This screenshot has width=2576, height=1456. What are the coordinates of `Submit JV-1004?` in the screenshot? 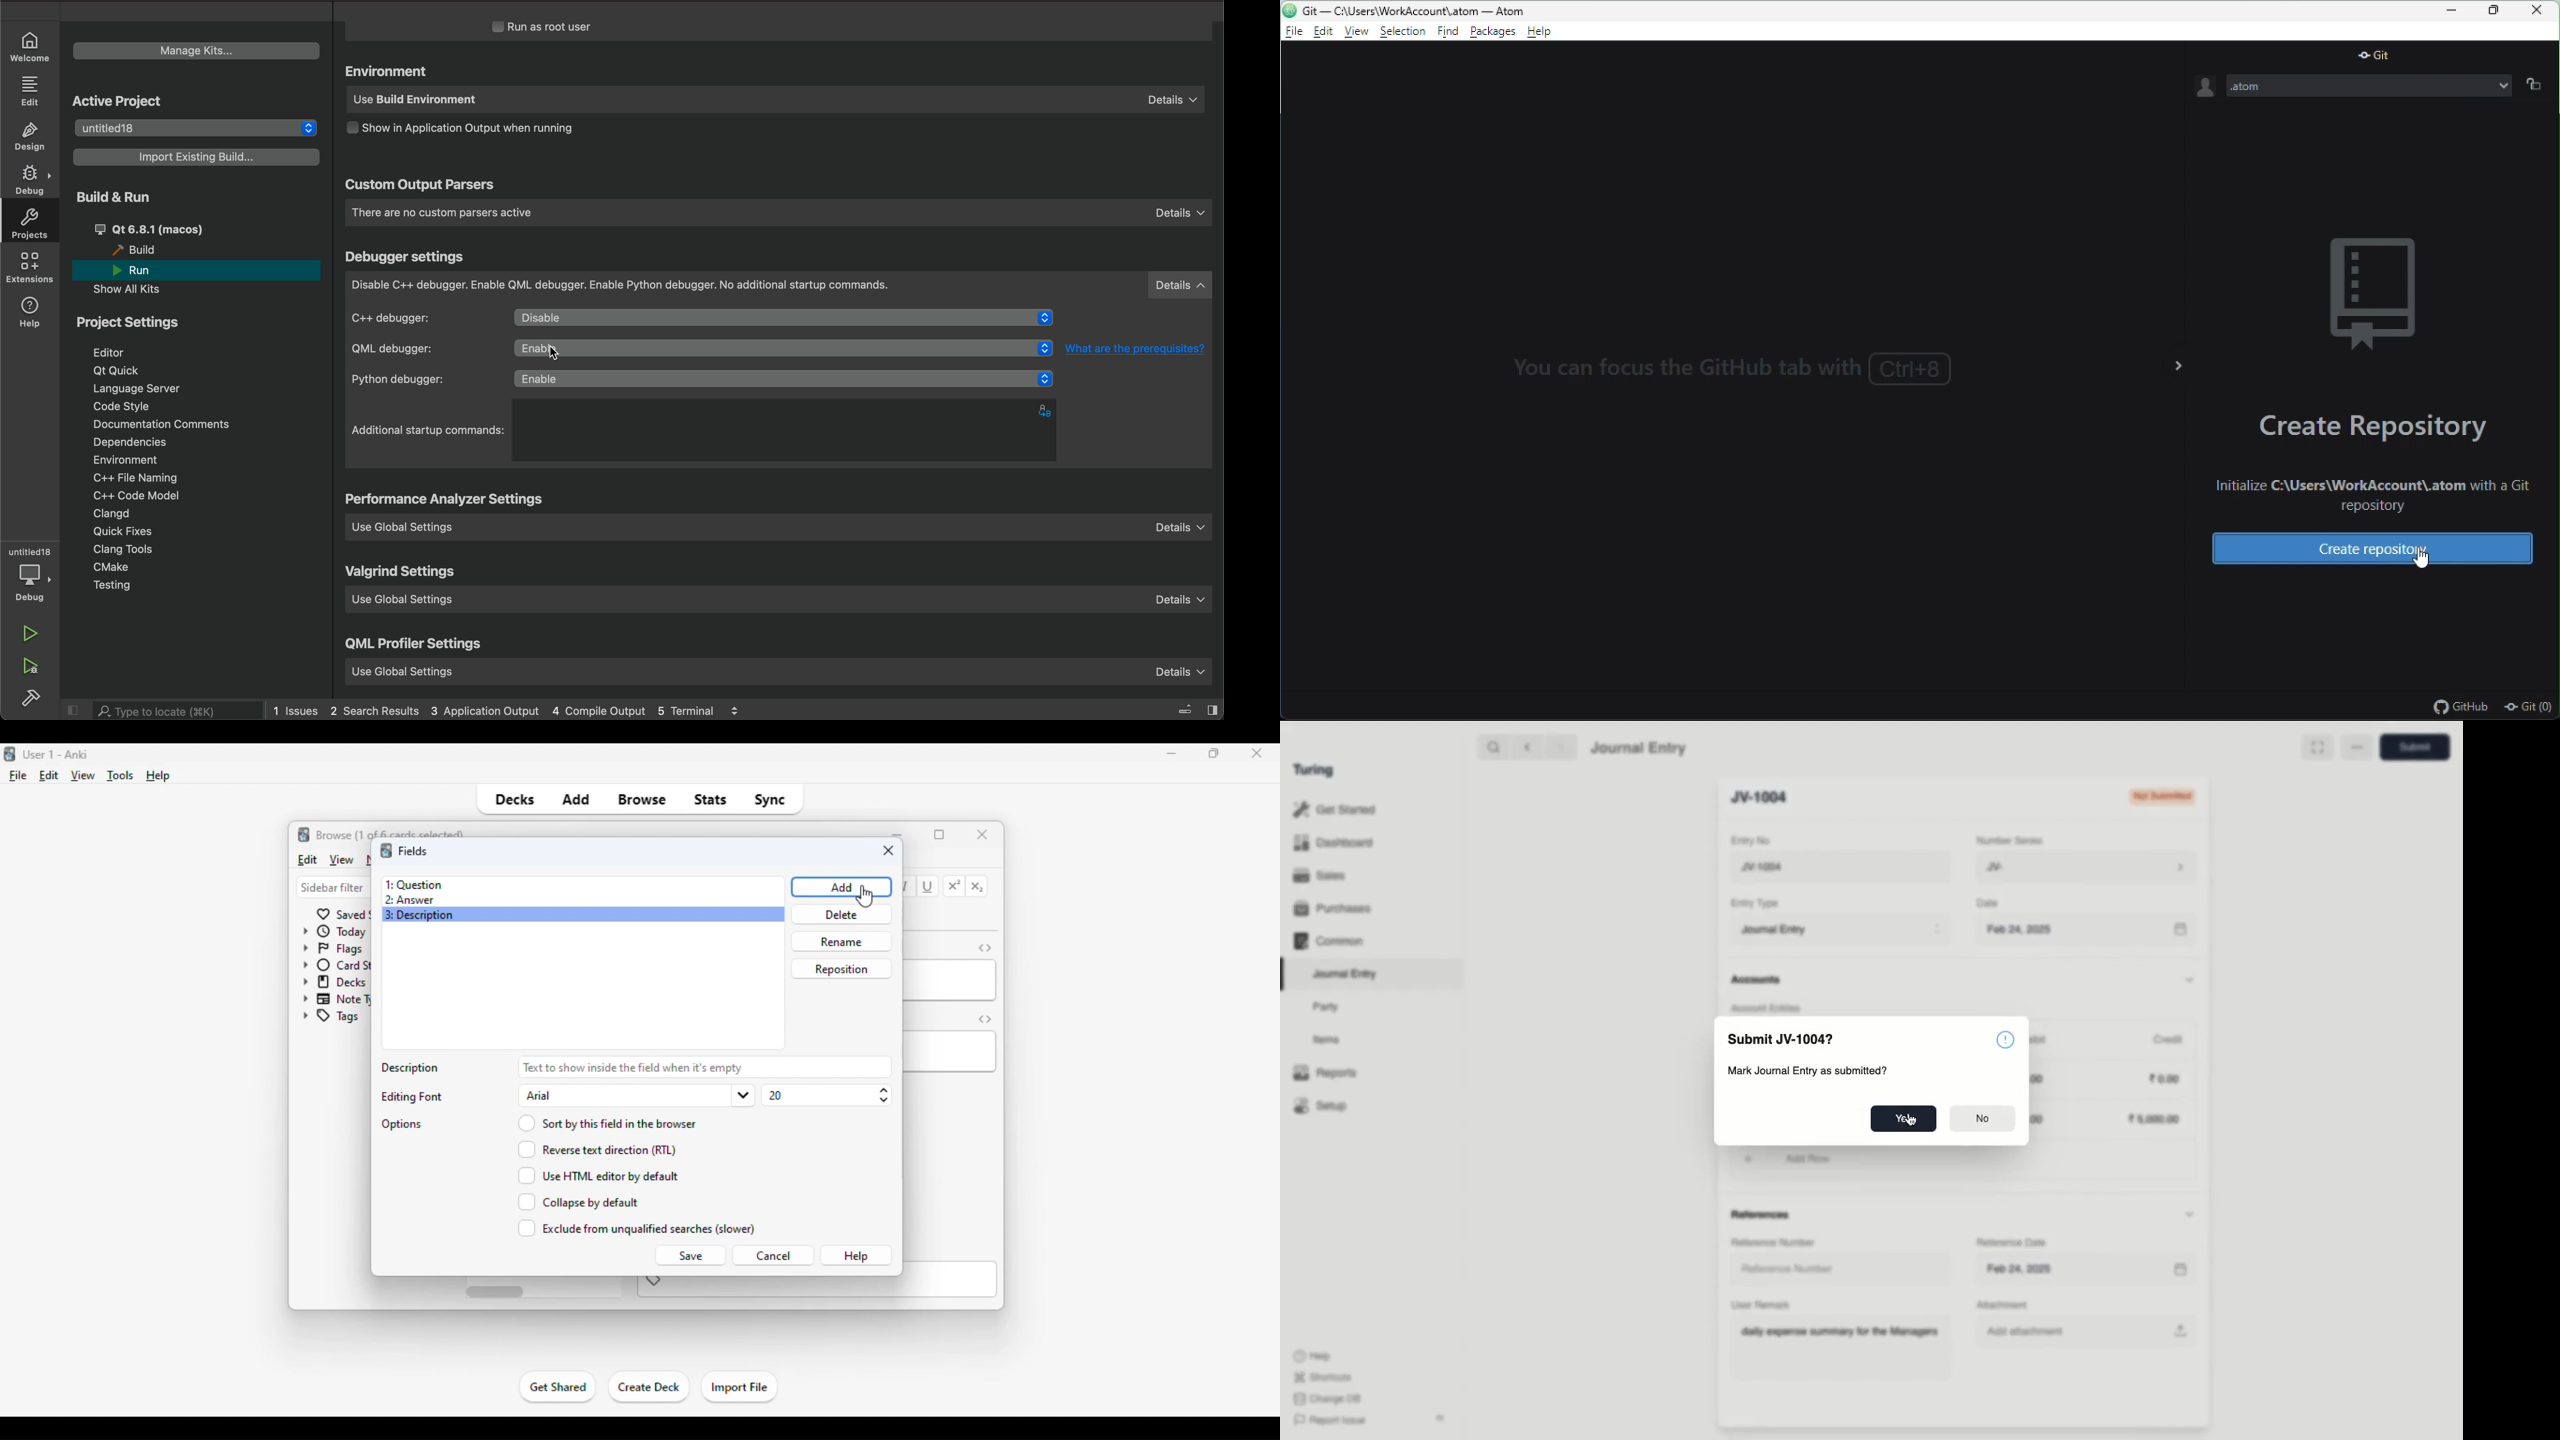 It's located at (1780, 1039).